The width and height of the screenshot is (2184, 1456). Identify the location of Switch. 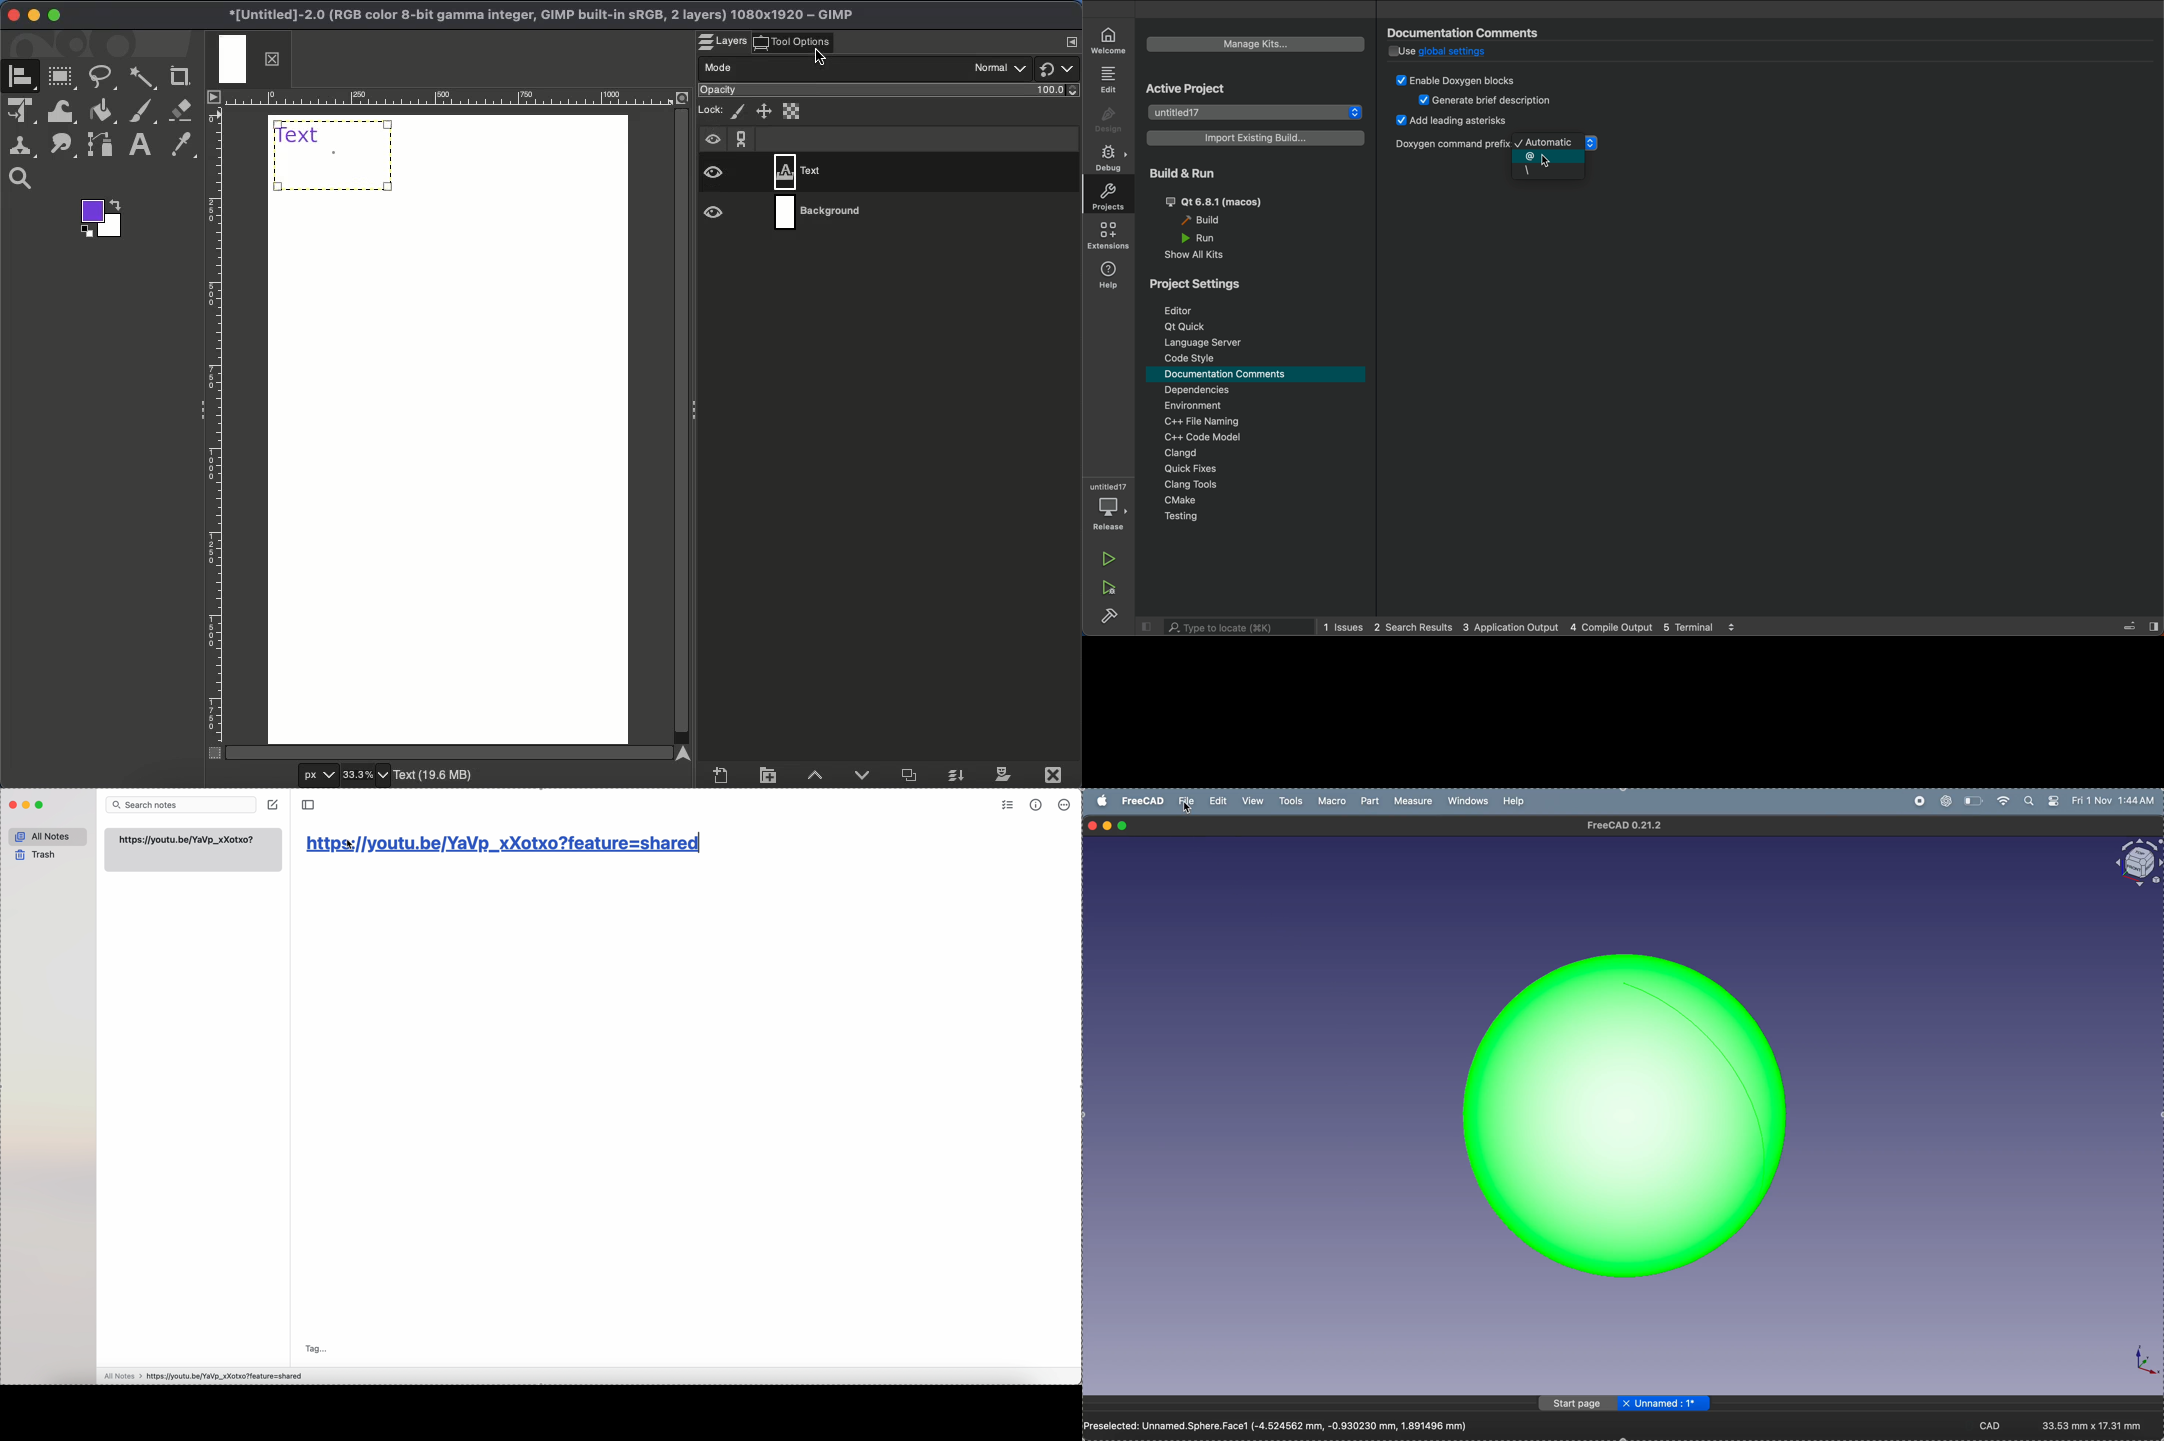
(1058, 69).